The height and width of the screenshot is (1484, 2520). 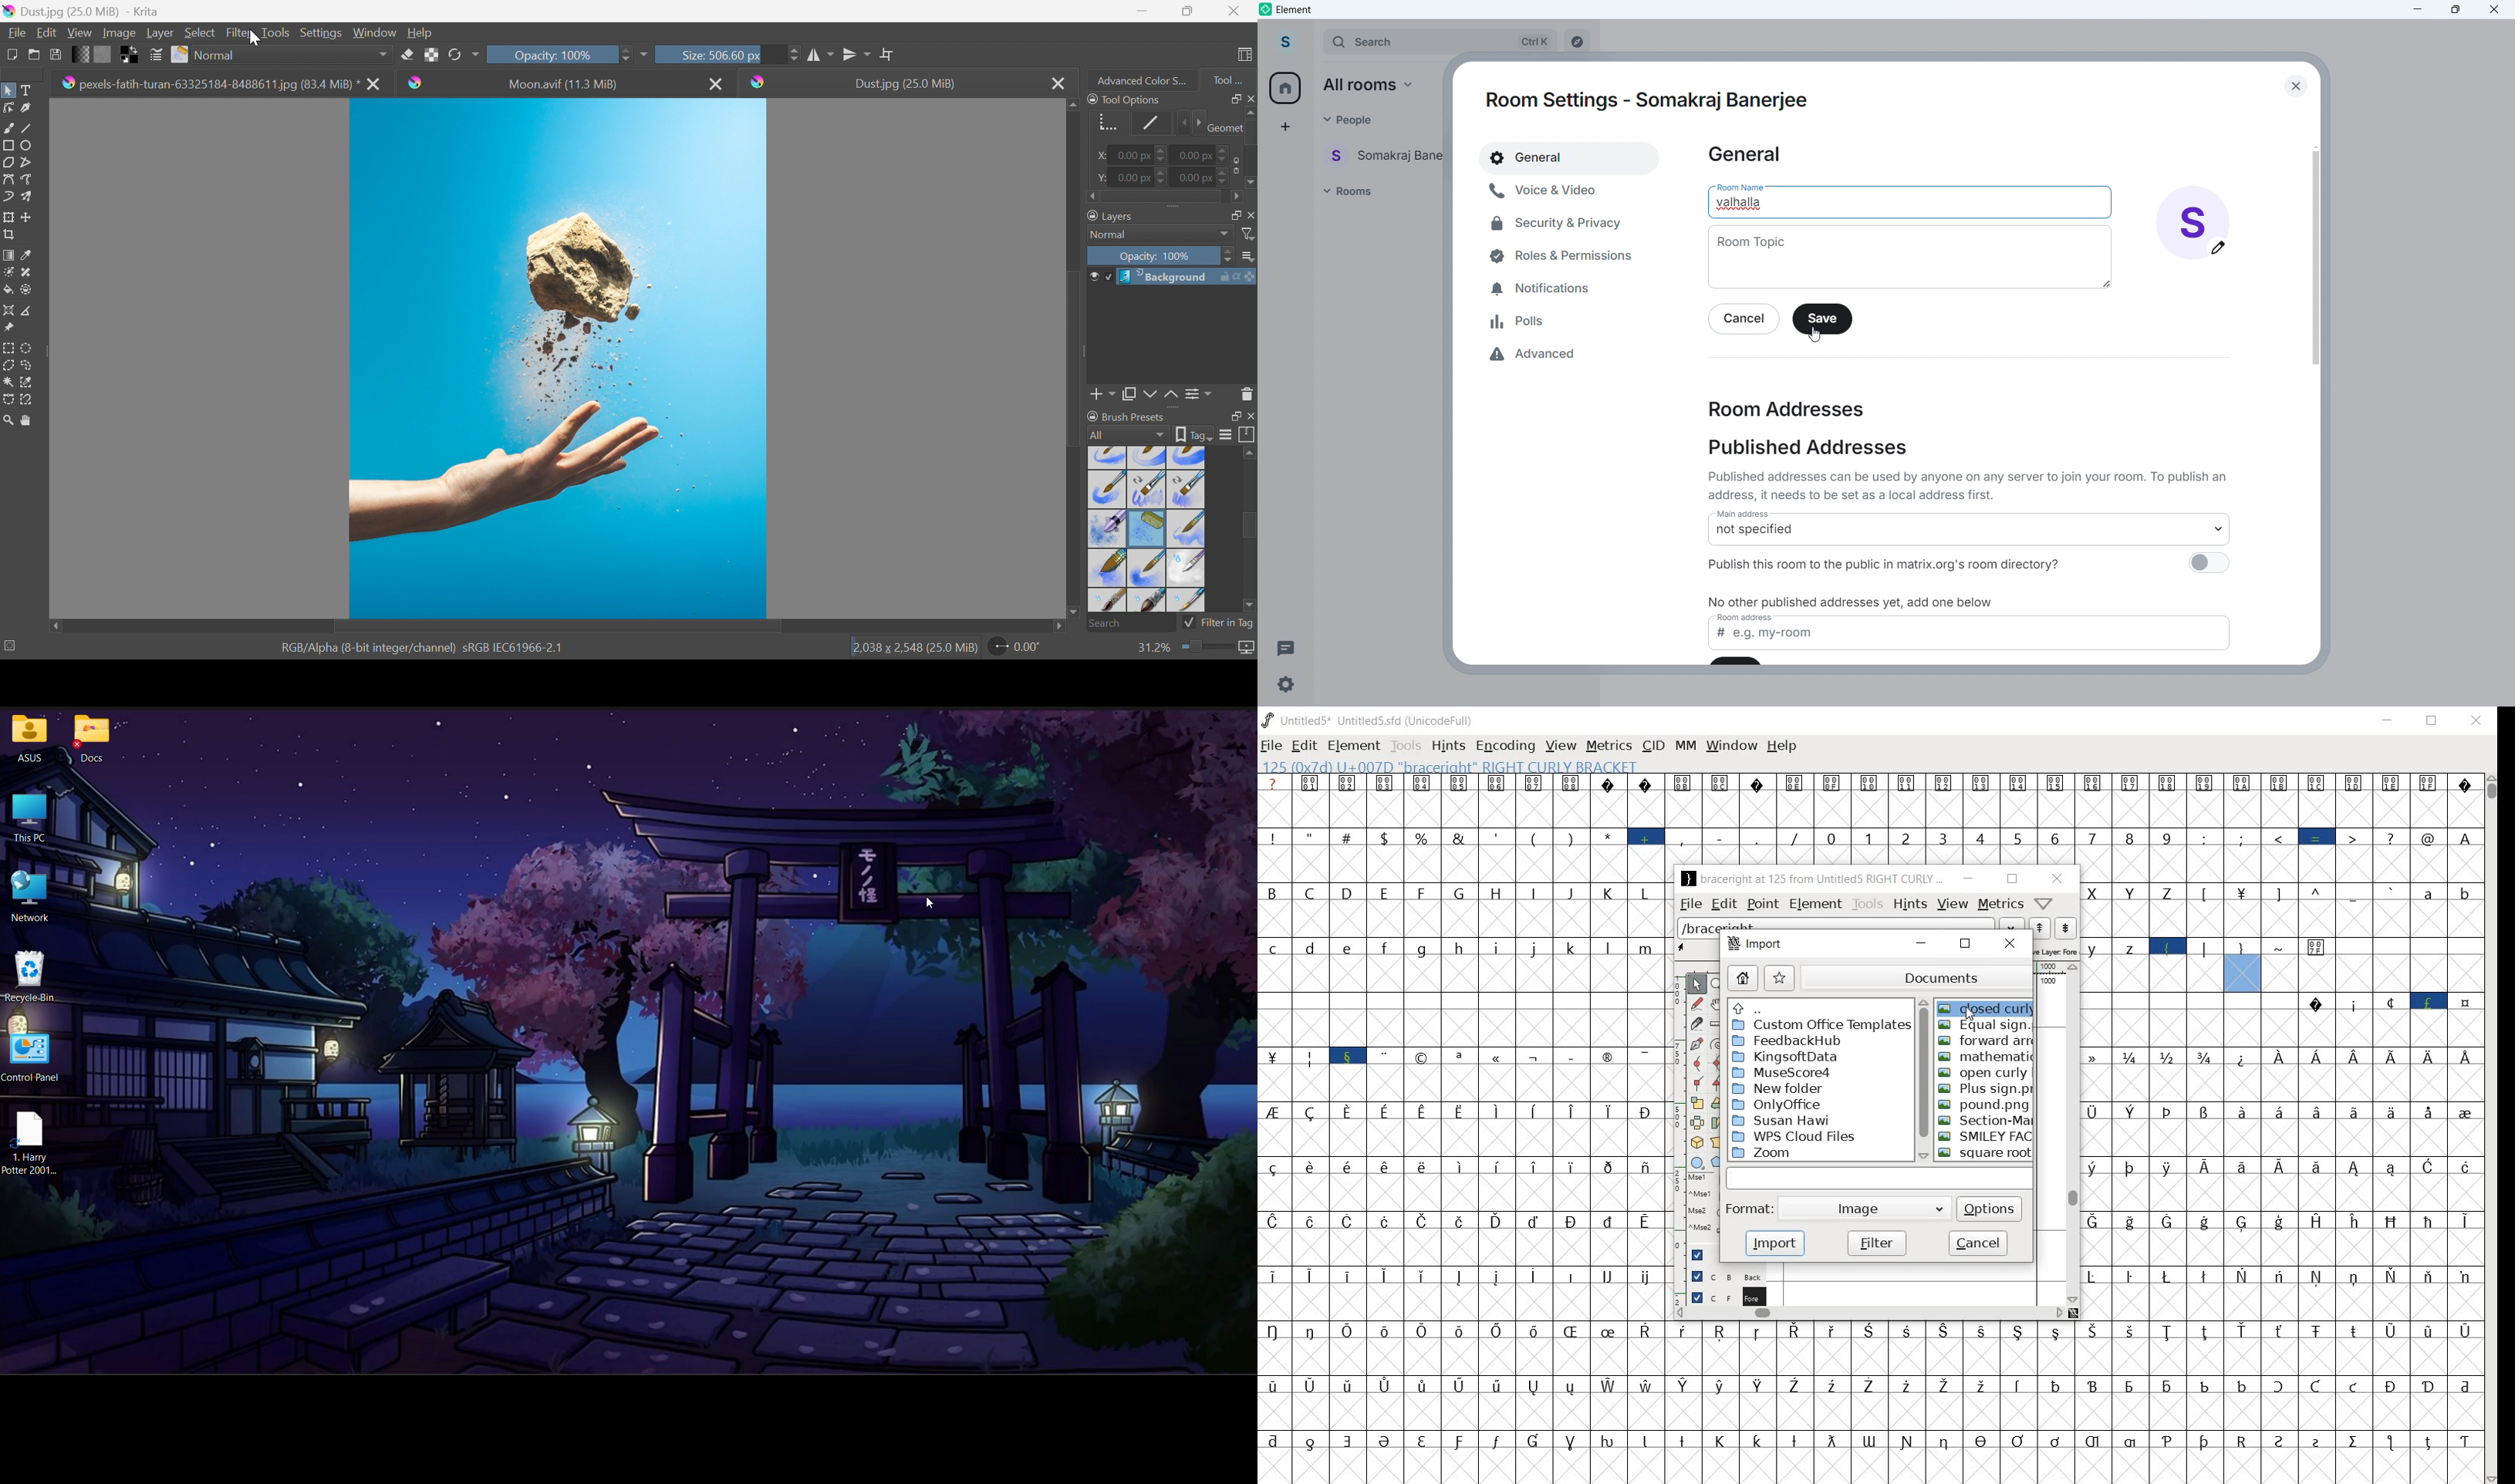 I want to click on Room name- valhalla, so click(x=1742, y=202).